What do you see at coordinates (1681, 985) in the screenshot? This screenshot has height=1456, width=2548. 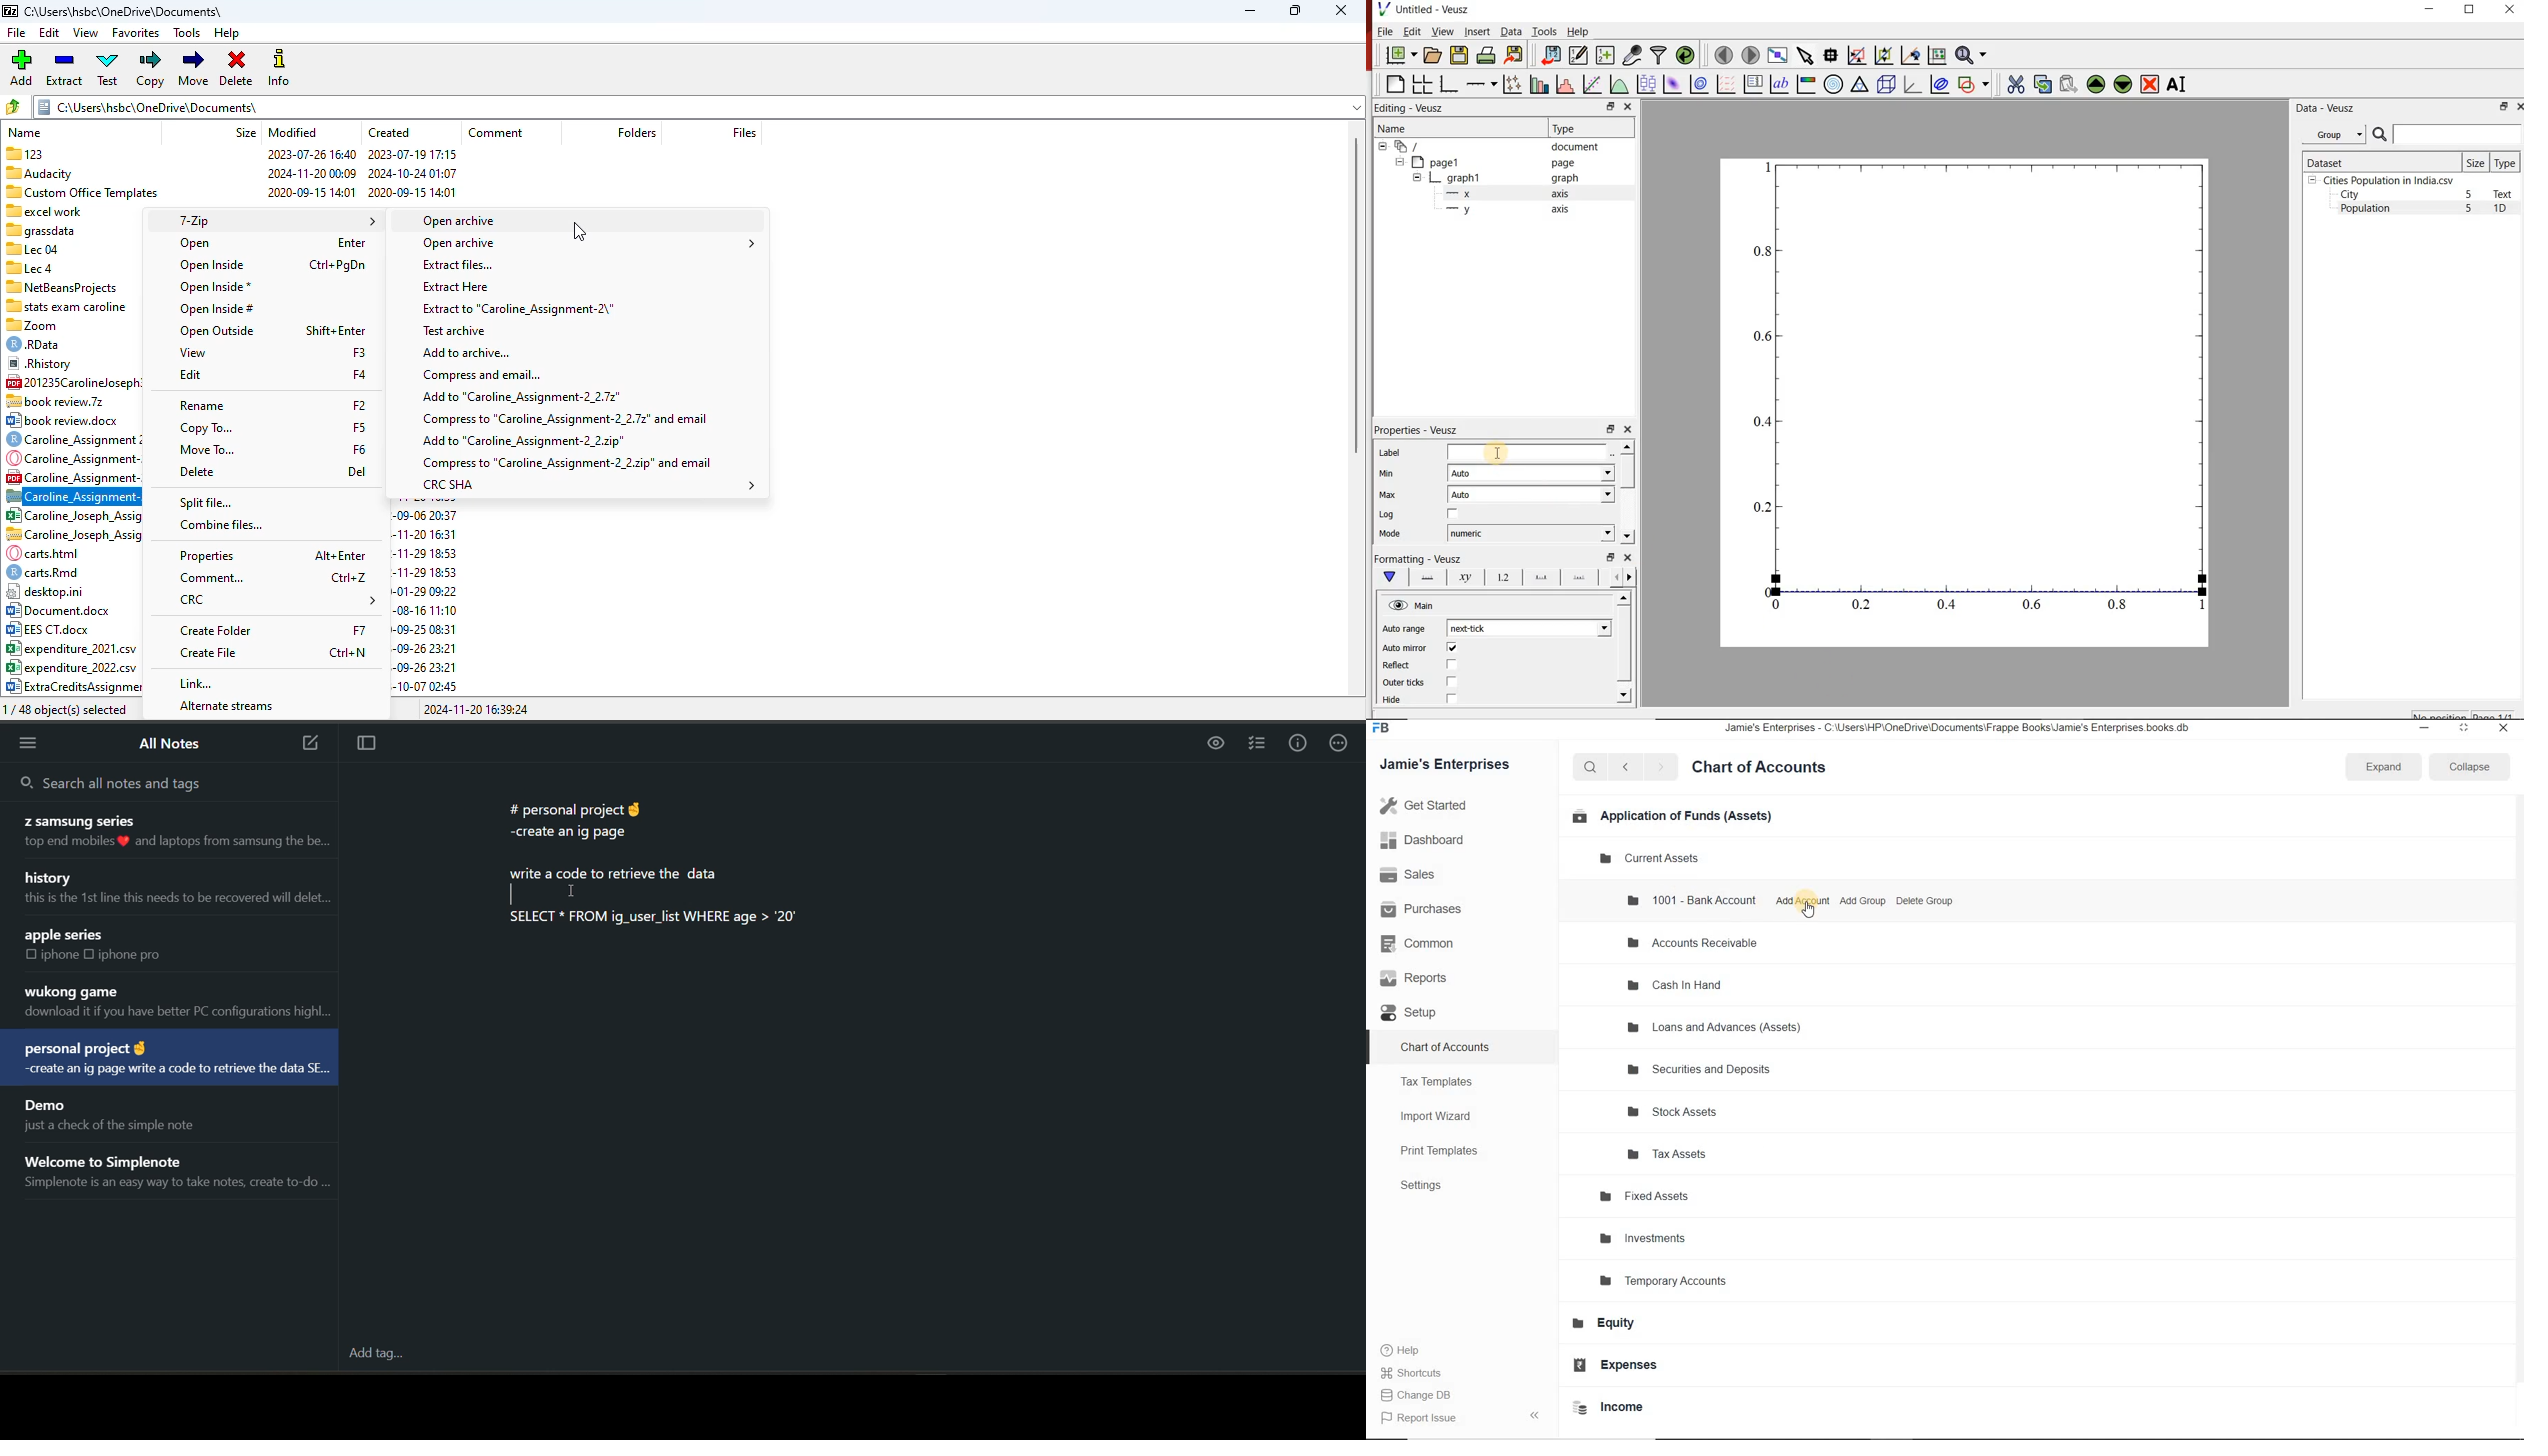 I see `Cash In Hand` at bounding box center [1681, 985].